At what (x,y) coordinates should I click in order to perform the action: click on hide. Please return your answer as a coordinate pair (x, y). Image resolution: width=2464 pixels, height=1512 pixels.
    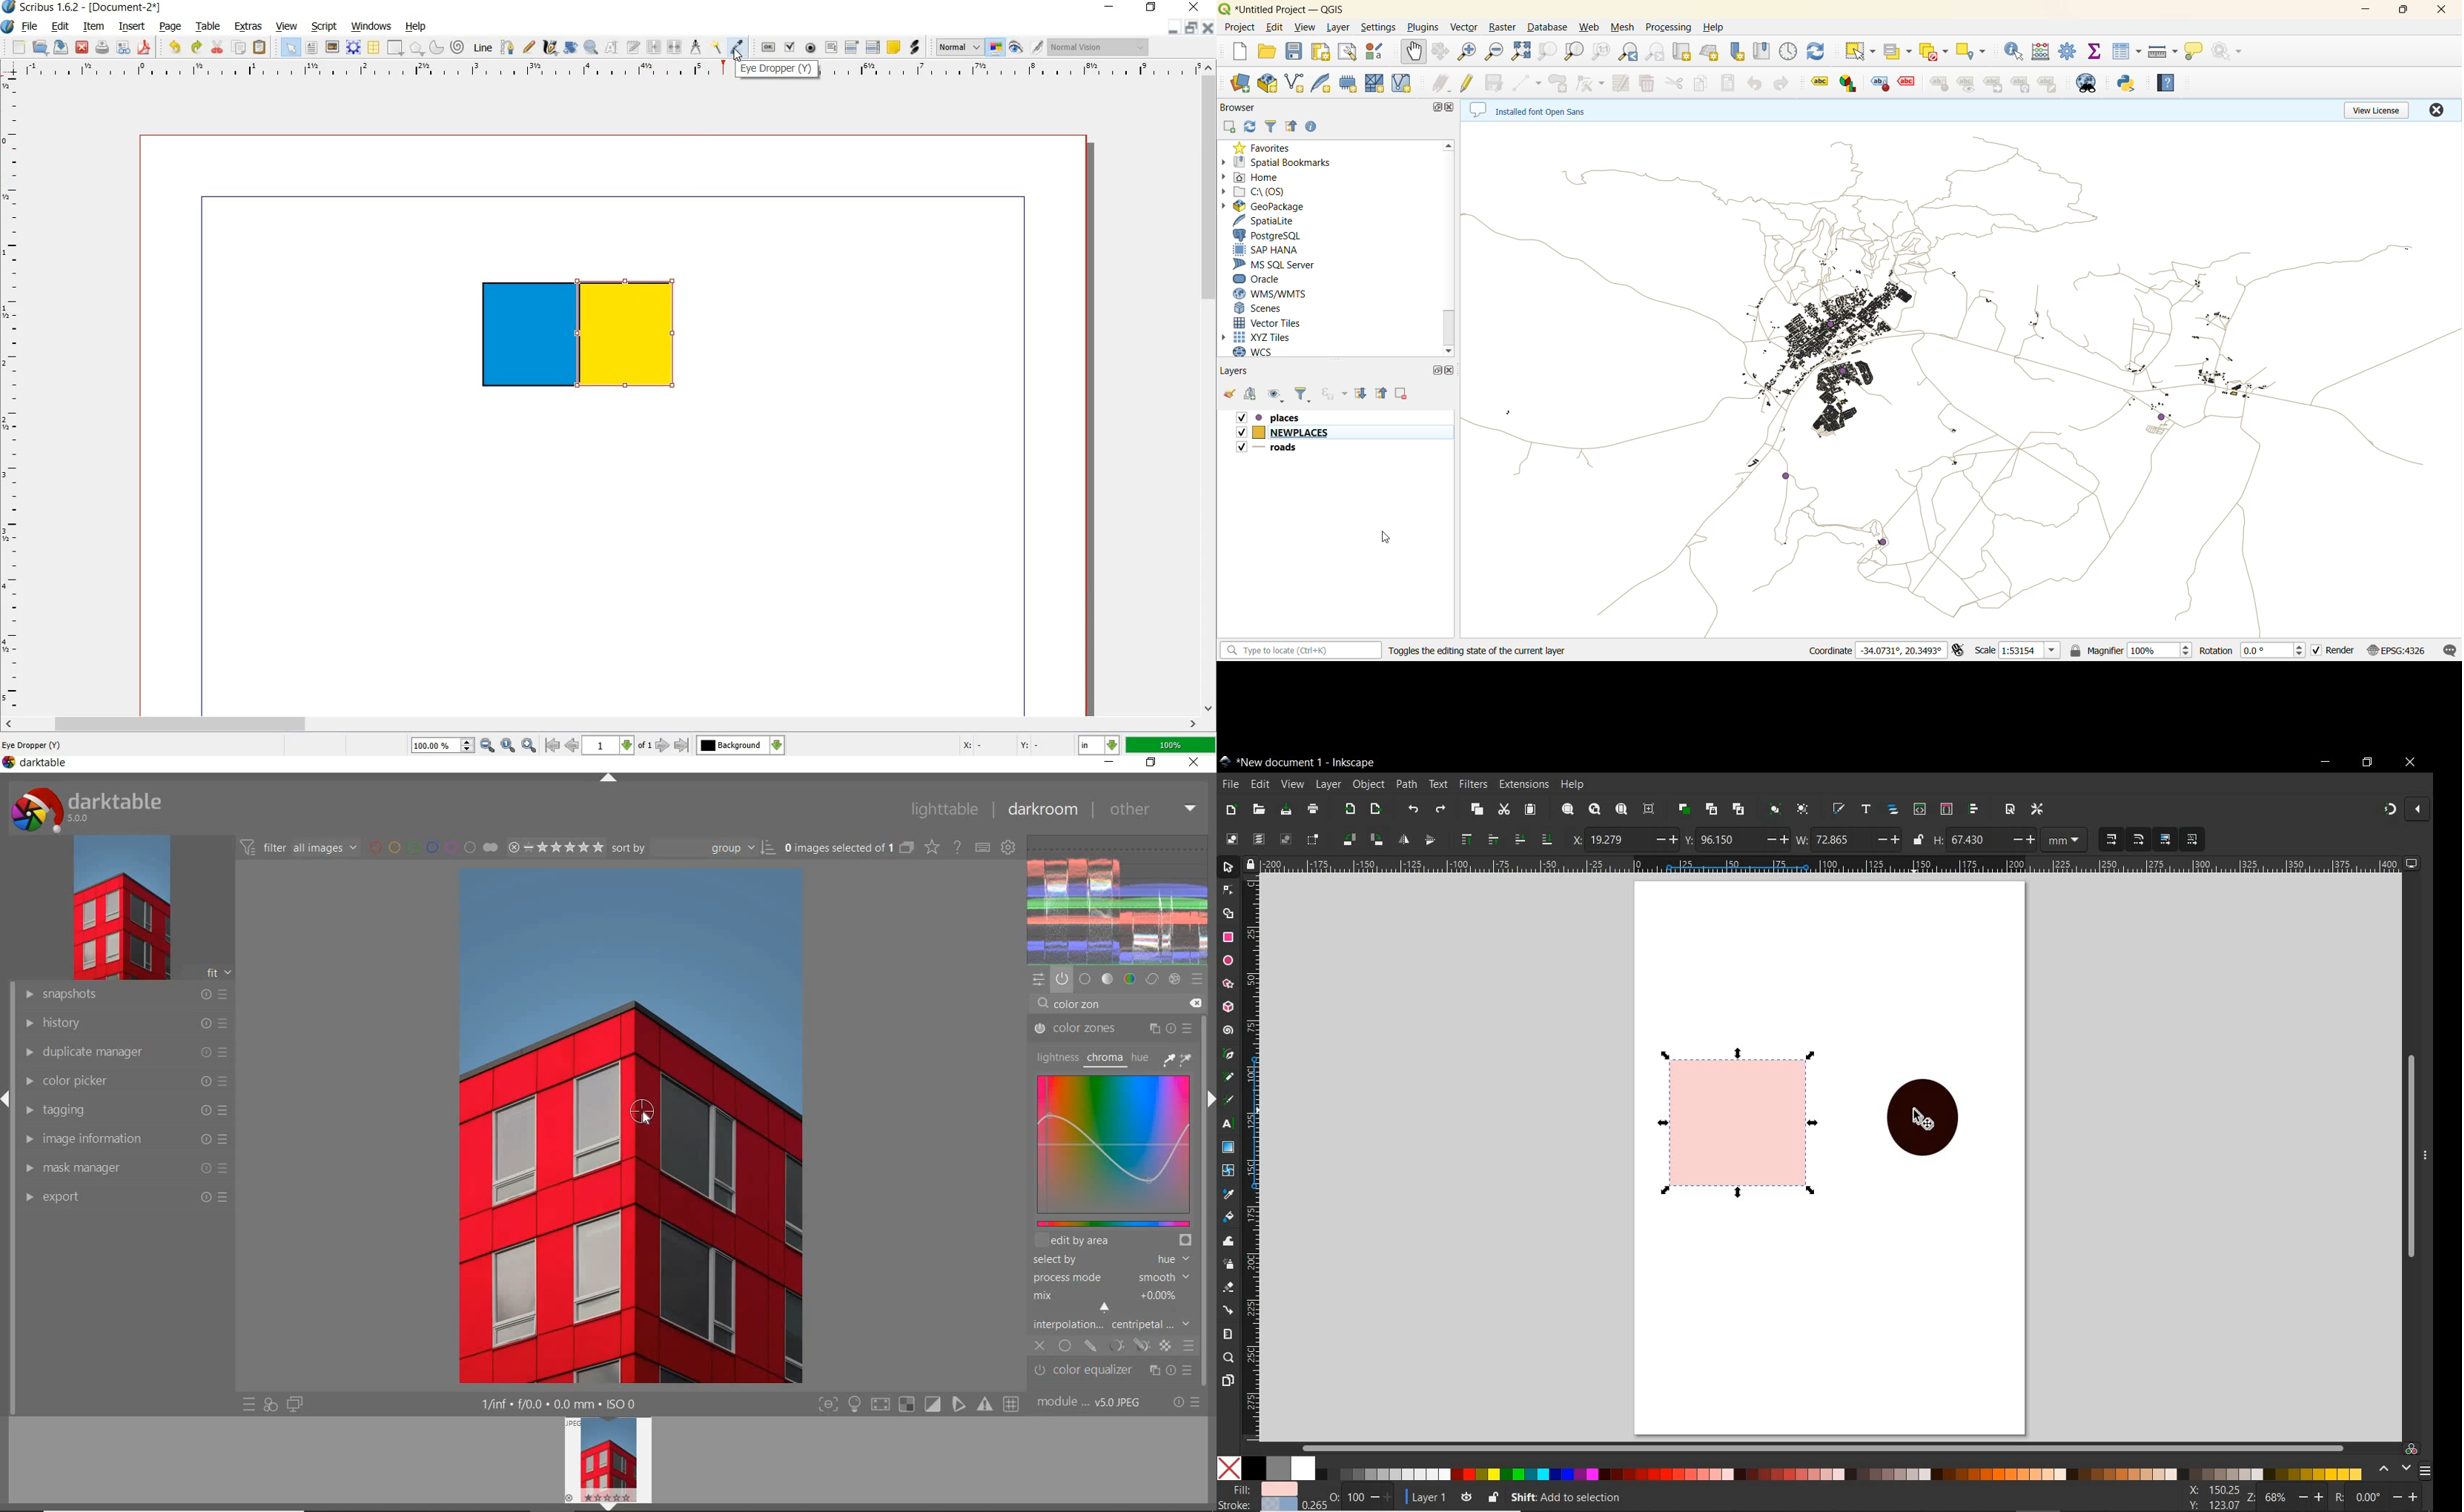
    Looking at the image, I should click on (2426, 1154).